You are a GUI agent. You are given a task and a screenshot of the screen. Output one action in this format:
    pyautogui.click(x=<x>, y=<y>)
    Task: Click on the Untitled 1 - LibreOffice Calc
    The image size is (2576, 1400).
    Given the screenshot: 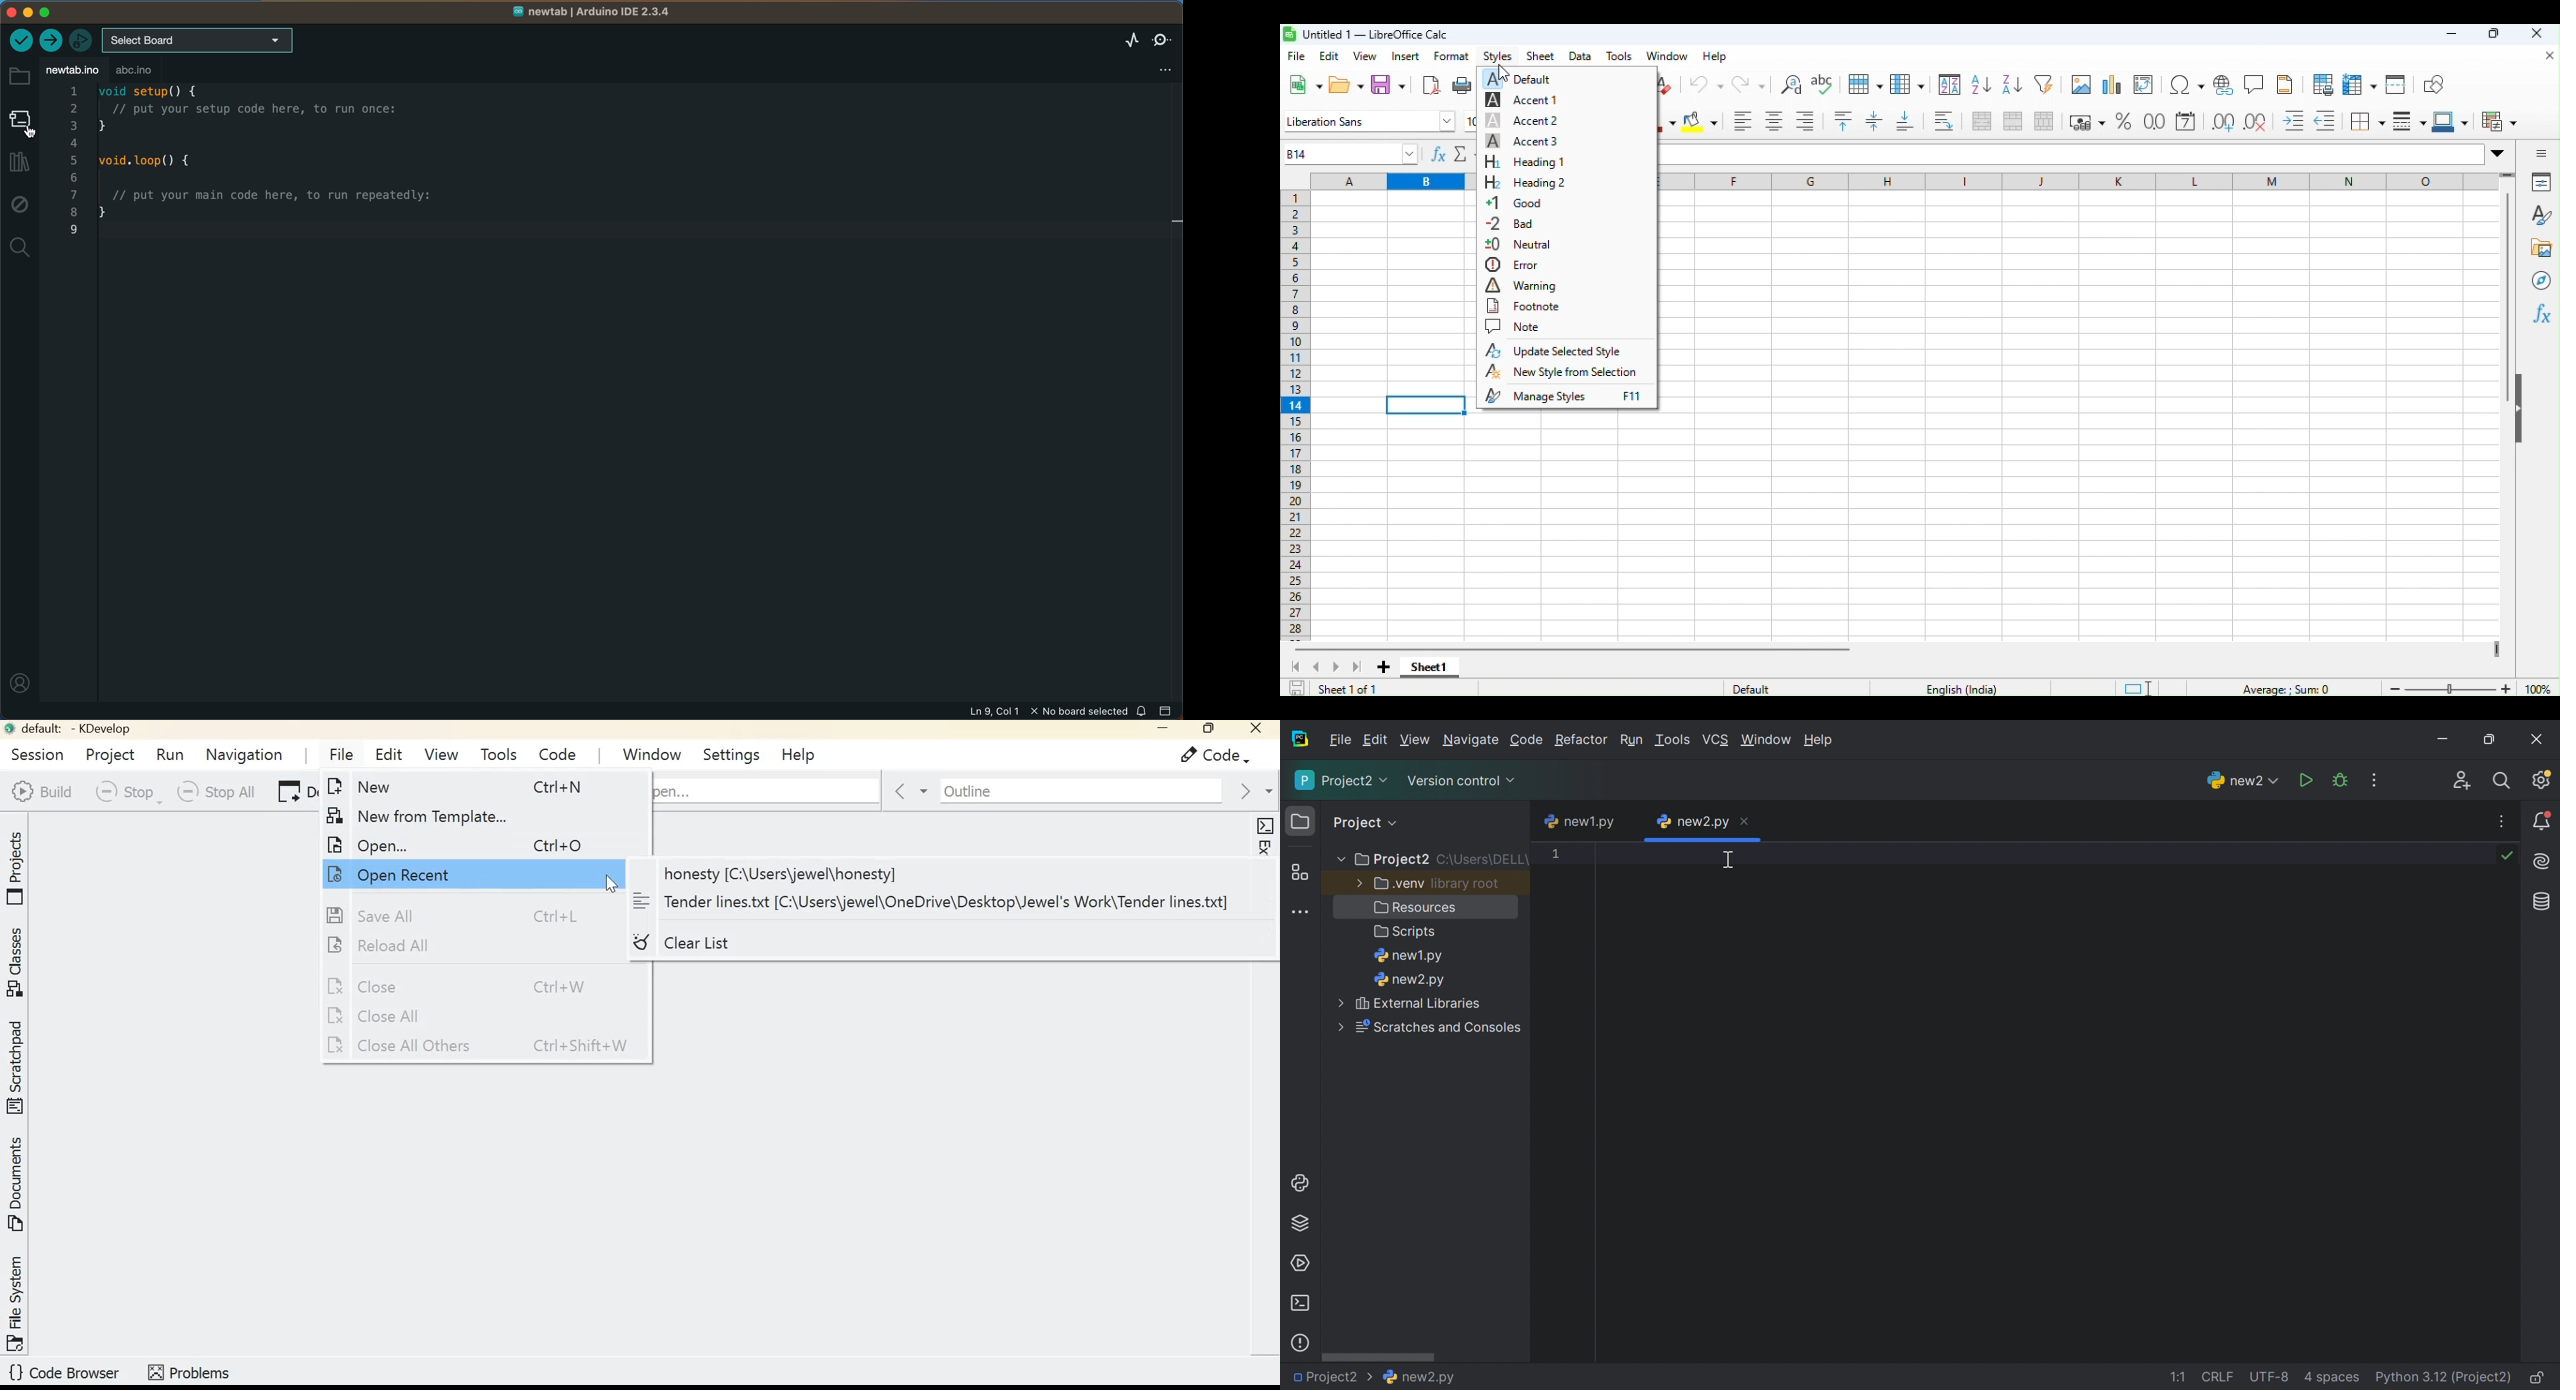 What is the action you would take?
    pyautogui.click(x=1366, y=33)
    